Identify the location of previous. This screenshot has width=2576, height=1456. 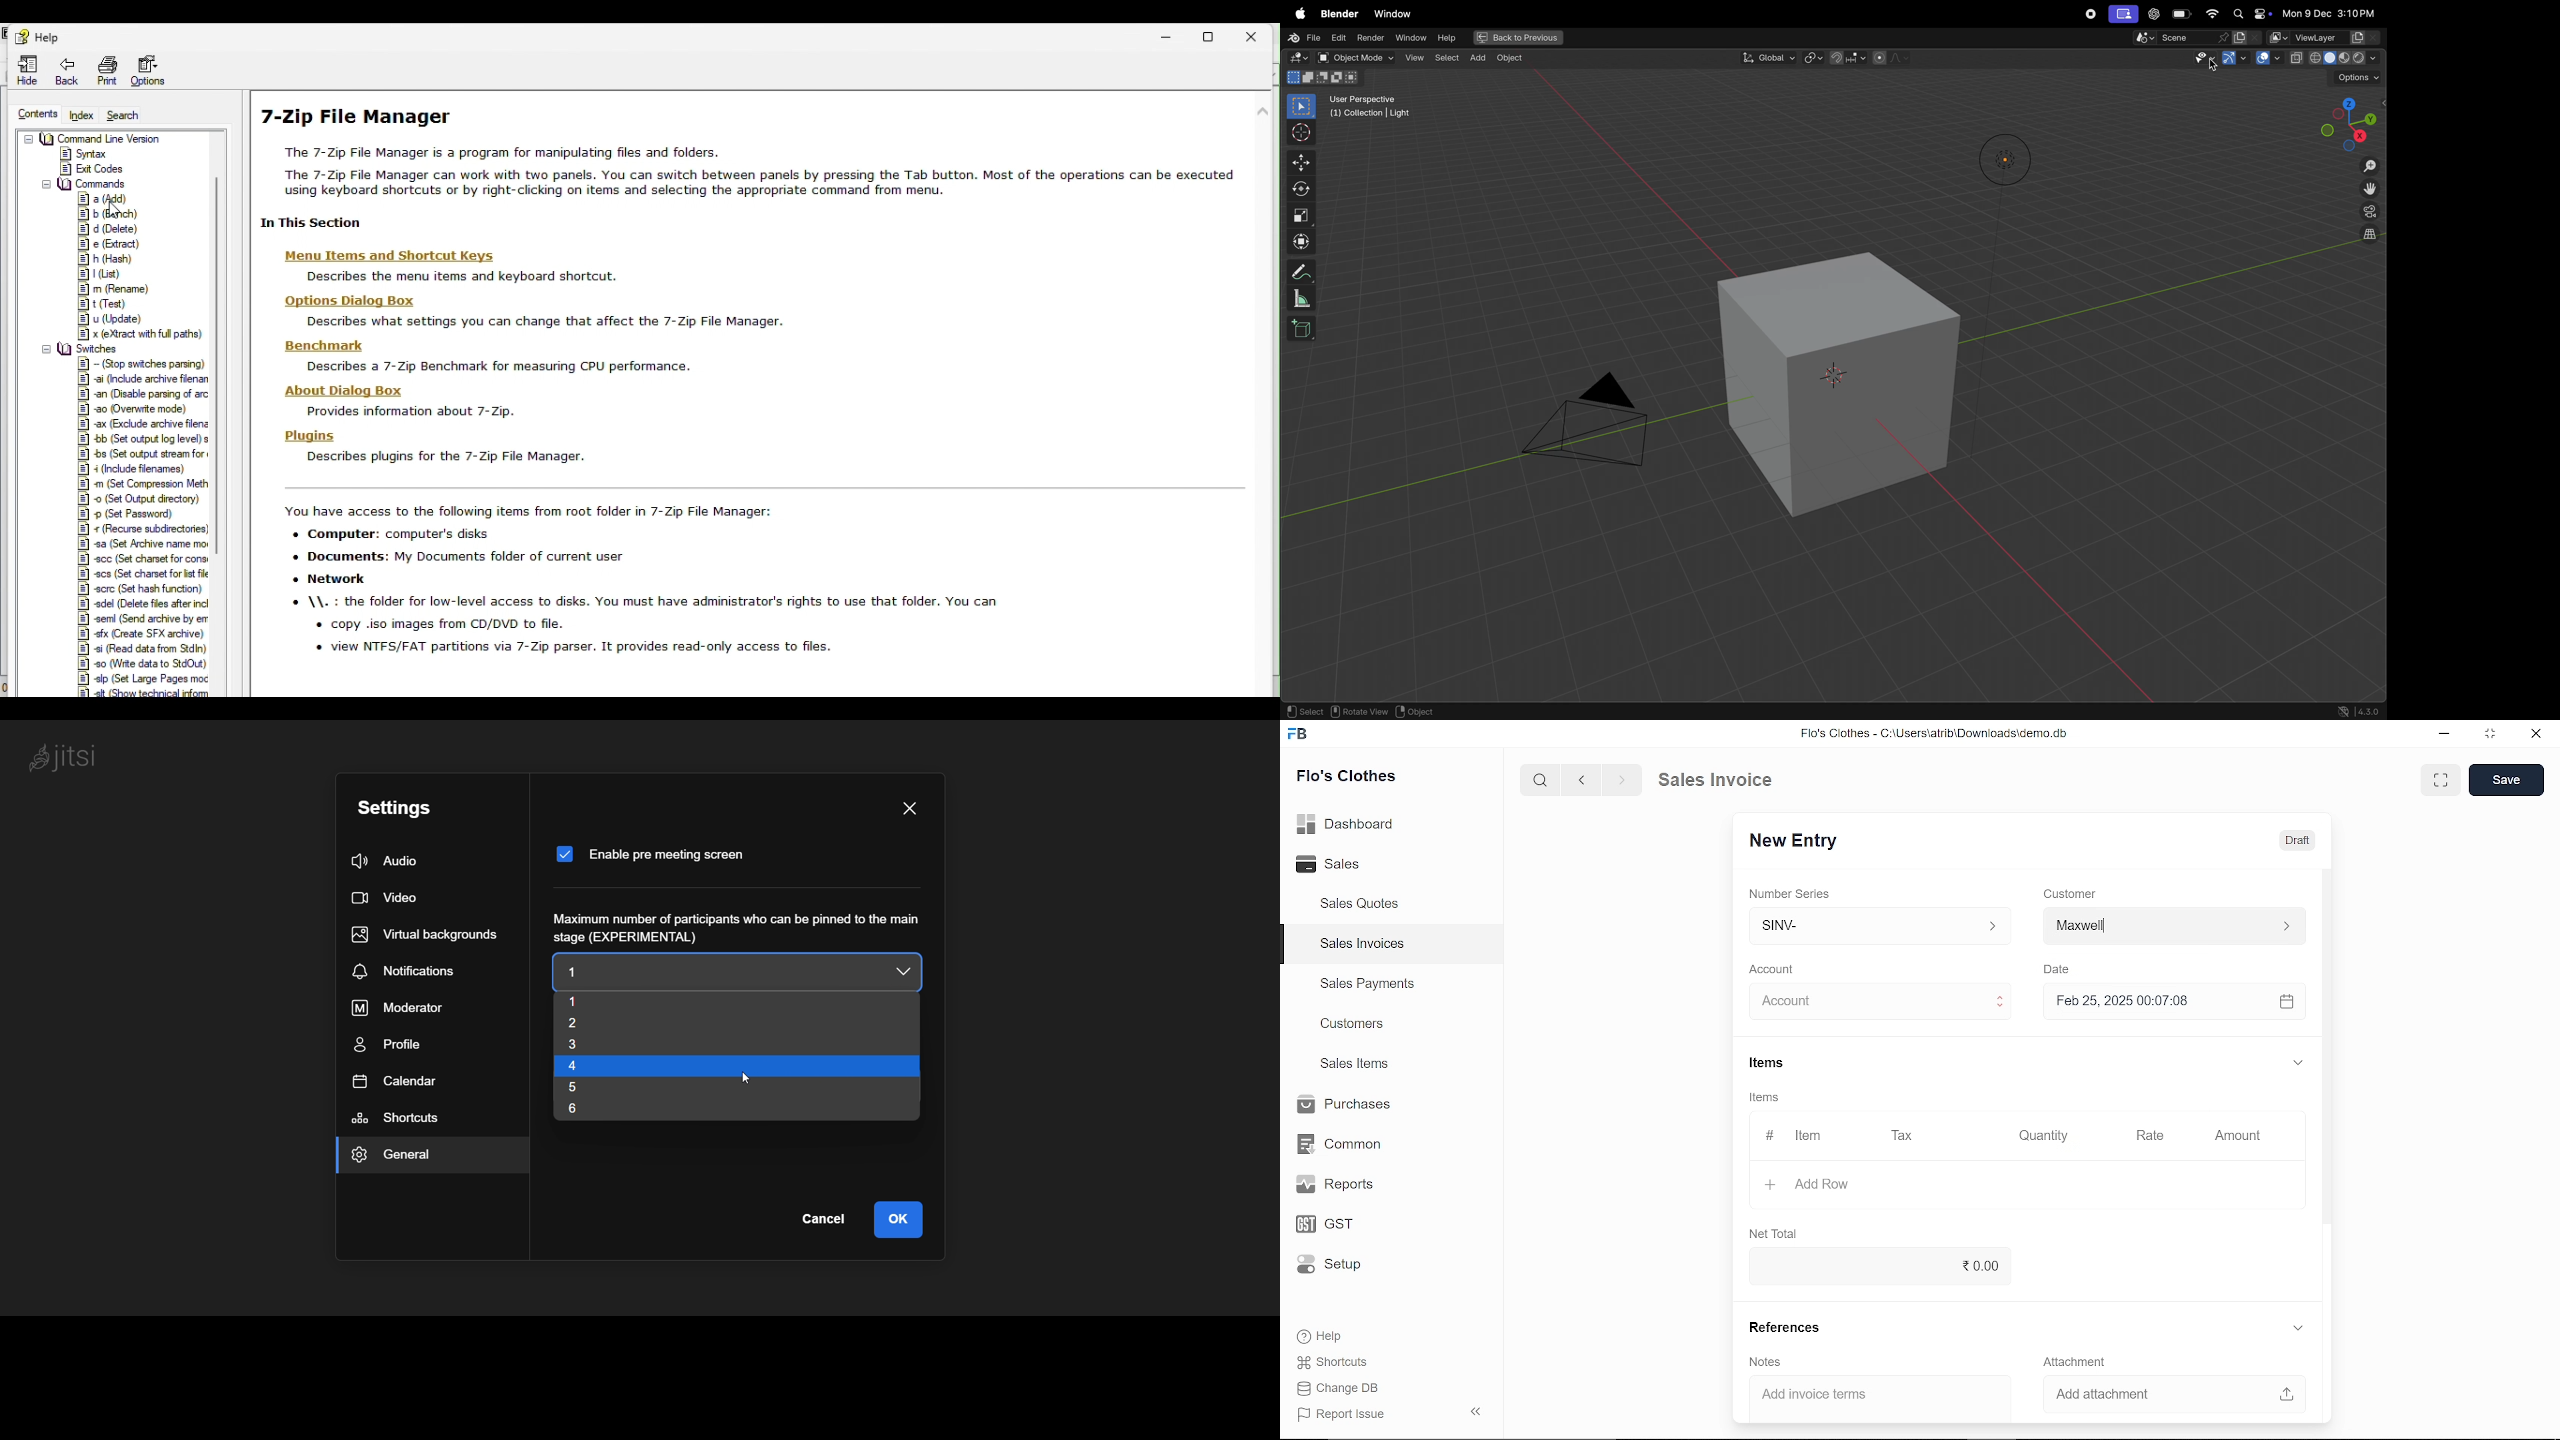
(1583, 780).